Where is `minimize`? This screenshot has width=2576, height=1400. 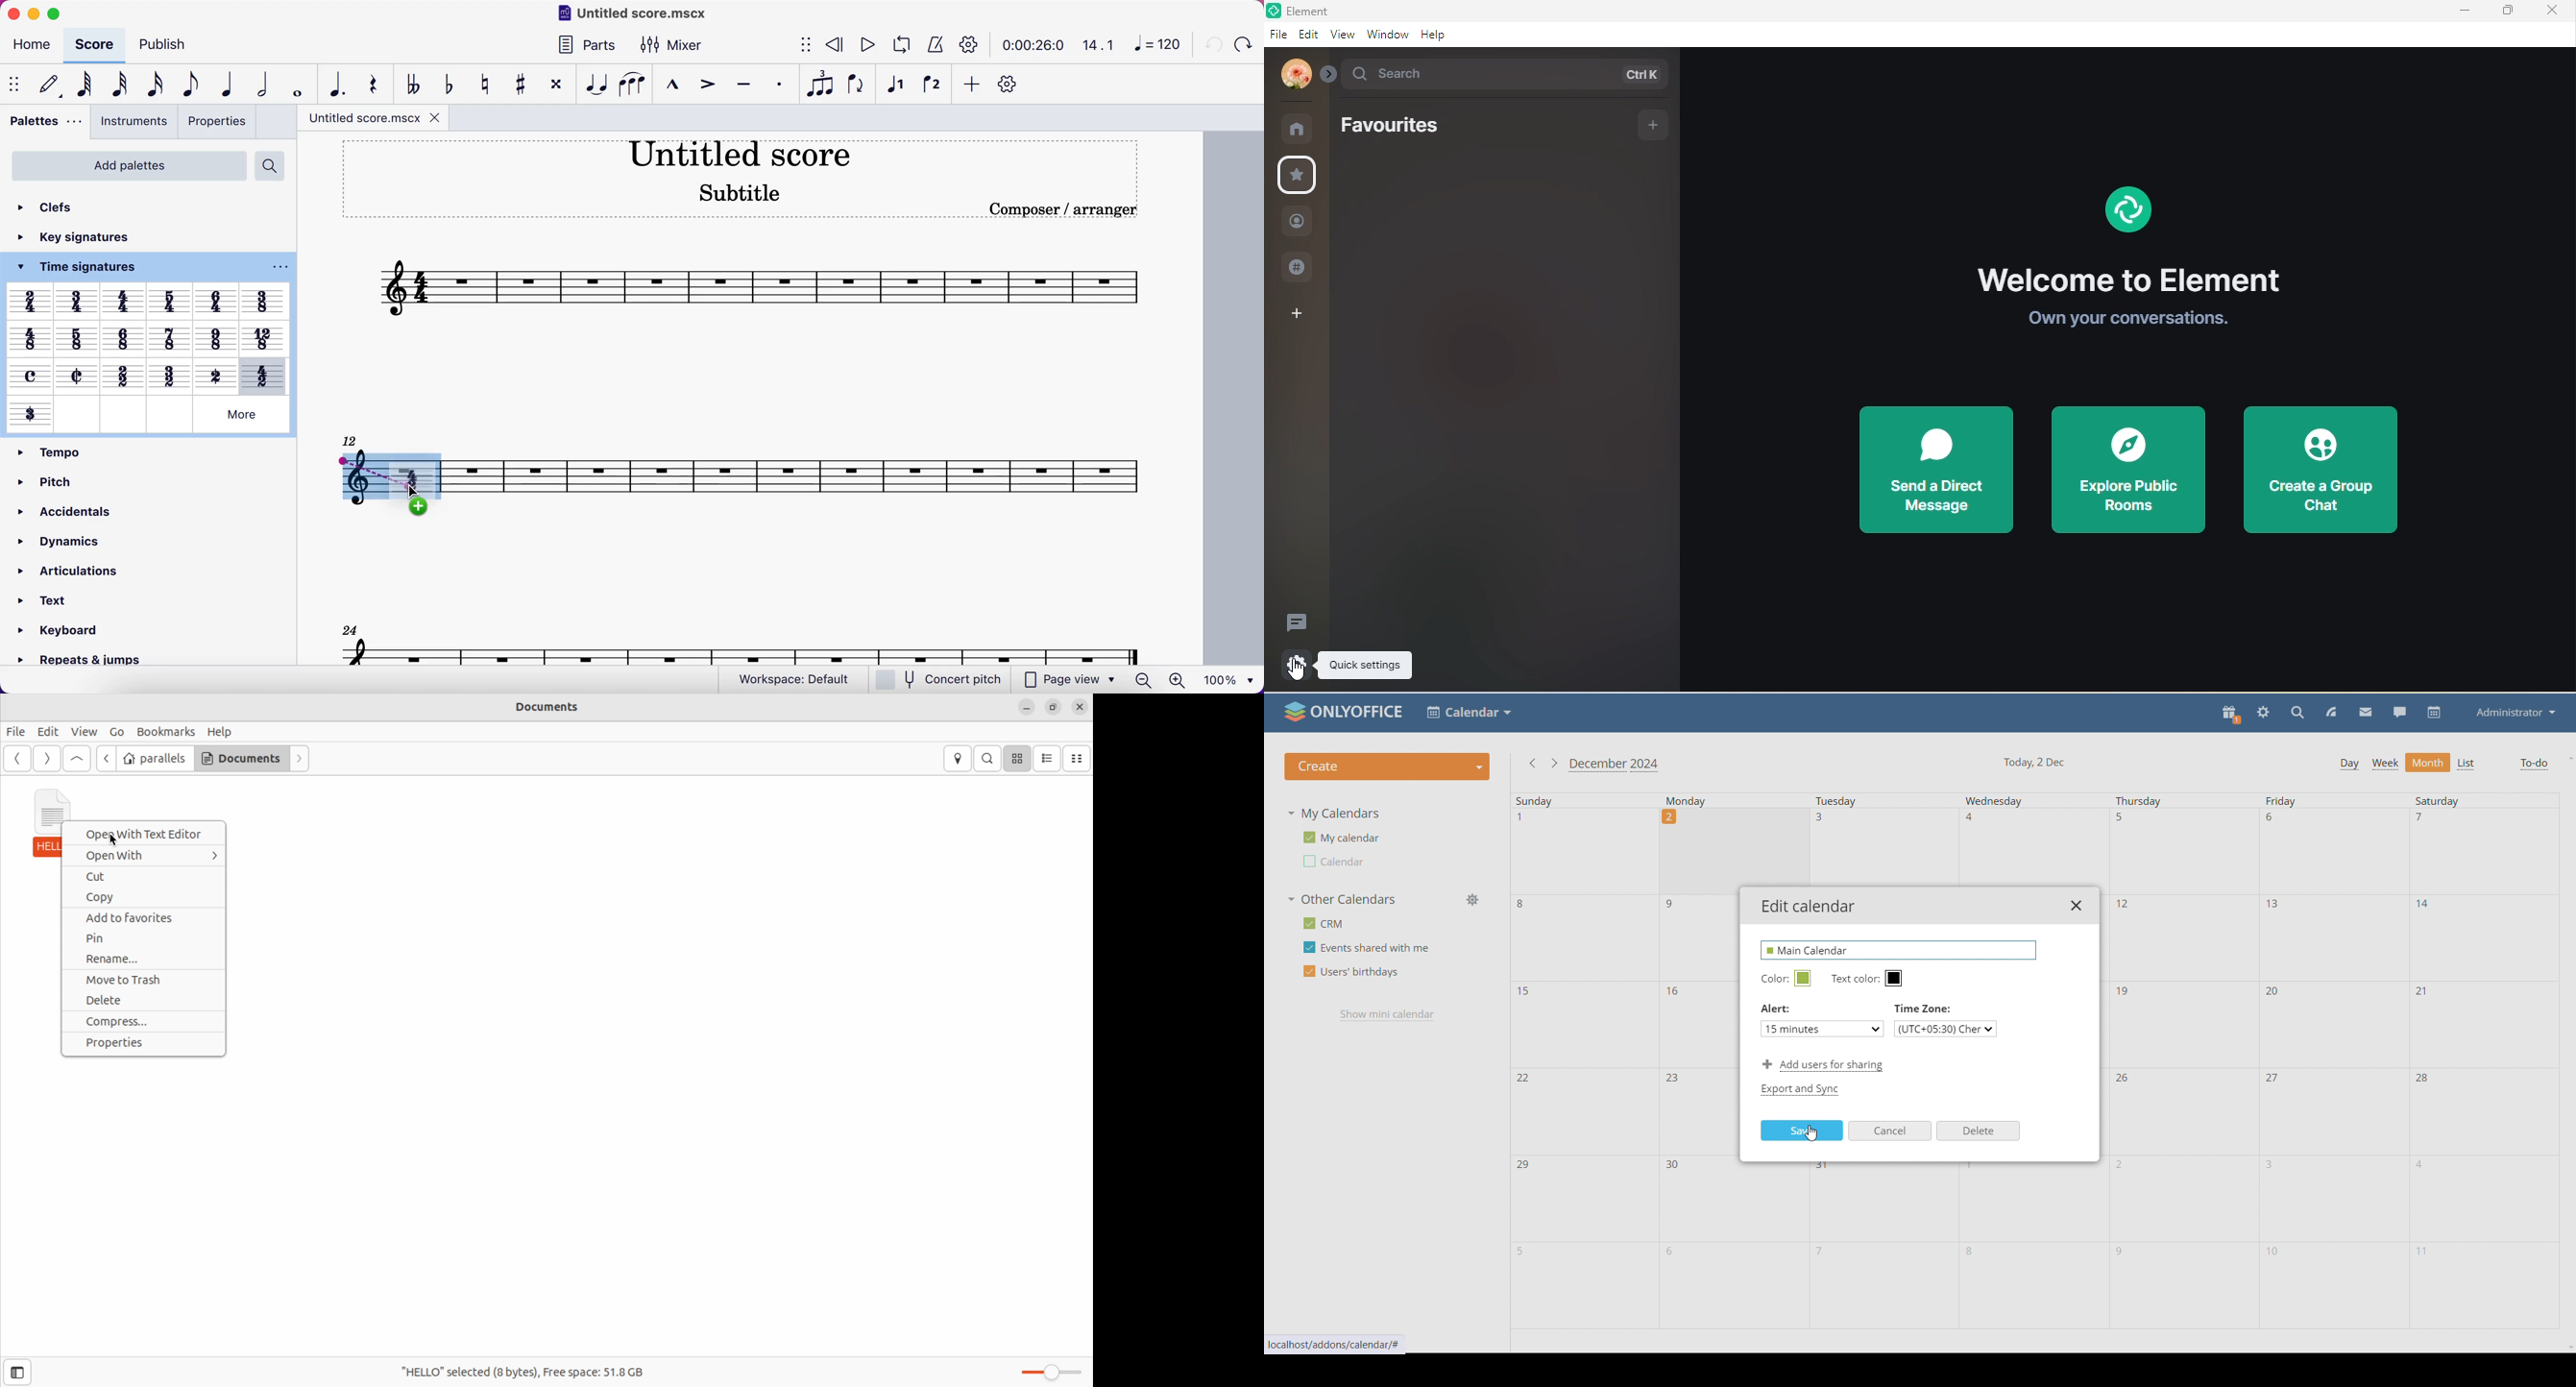 minimize is located at coordinates (2465, 11).